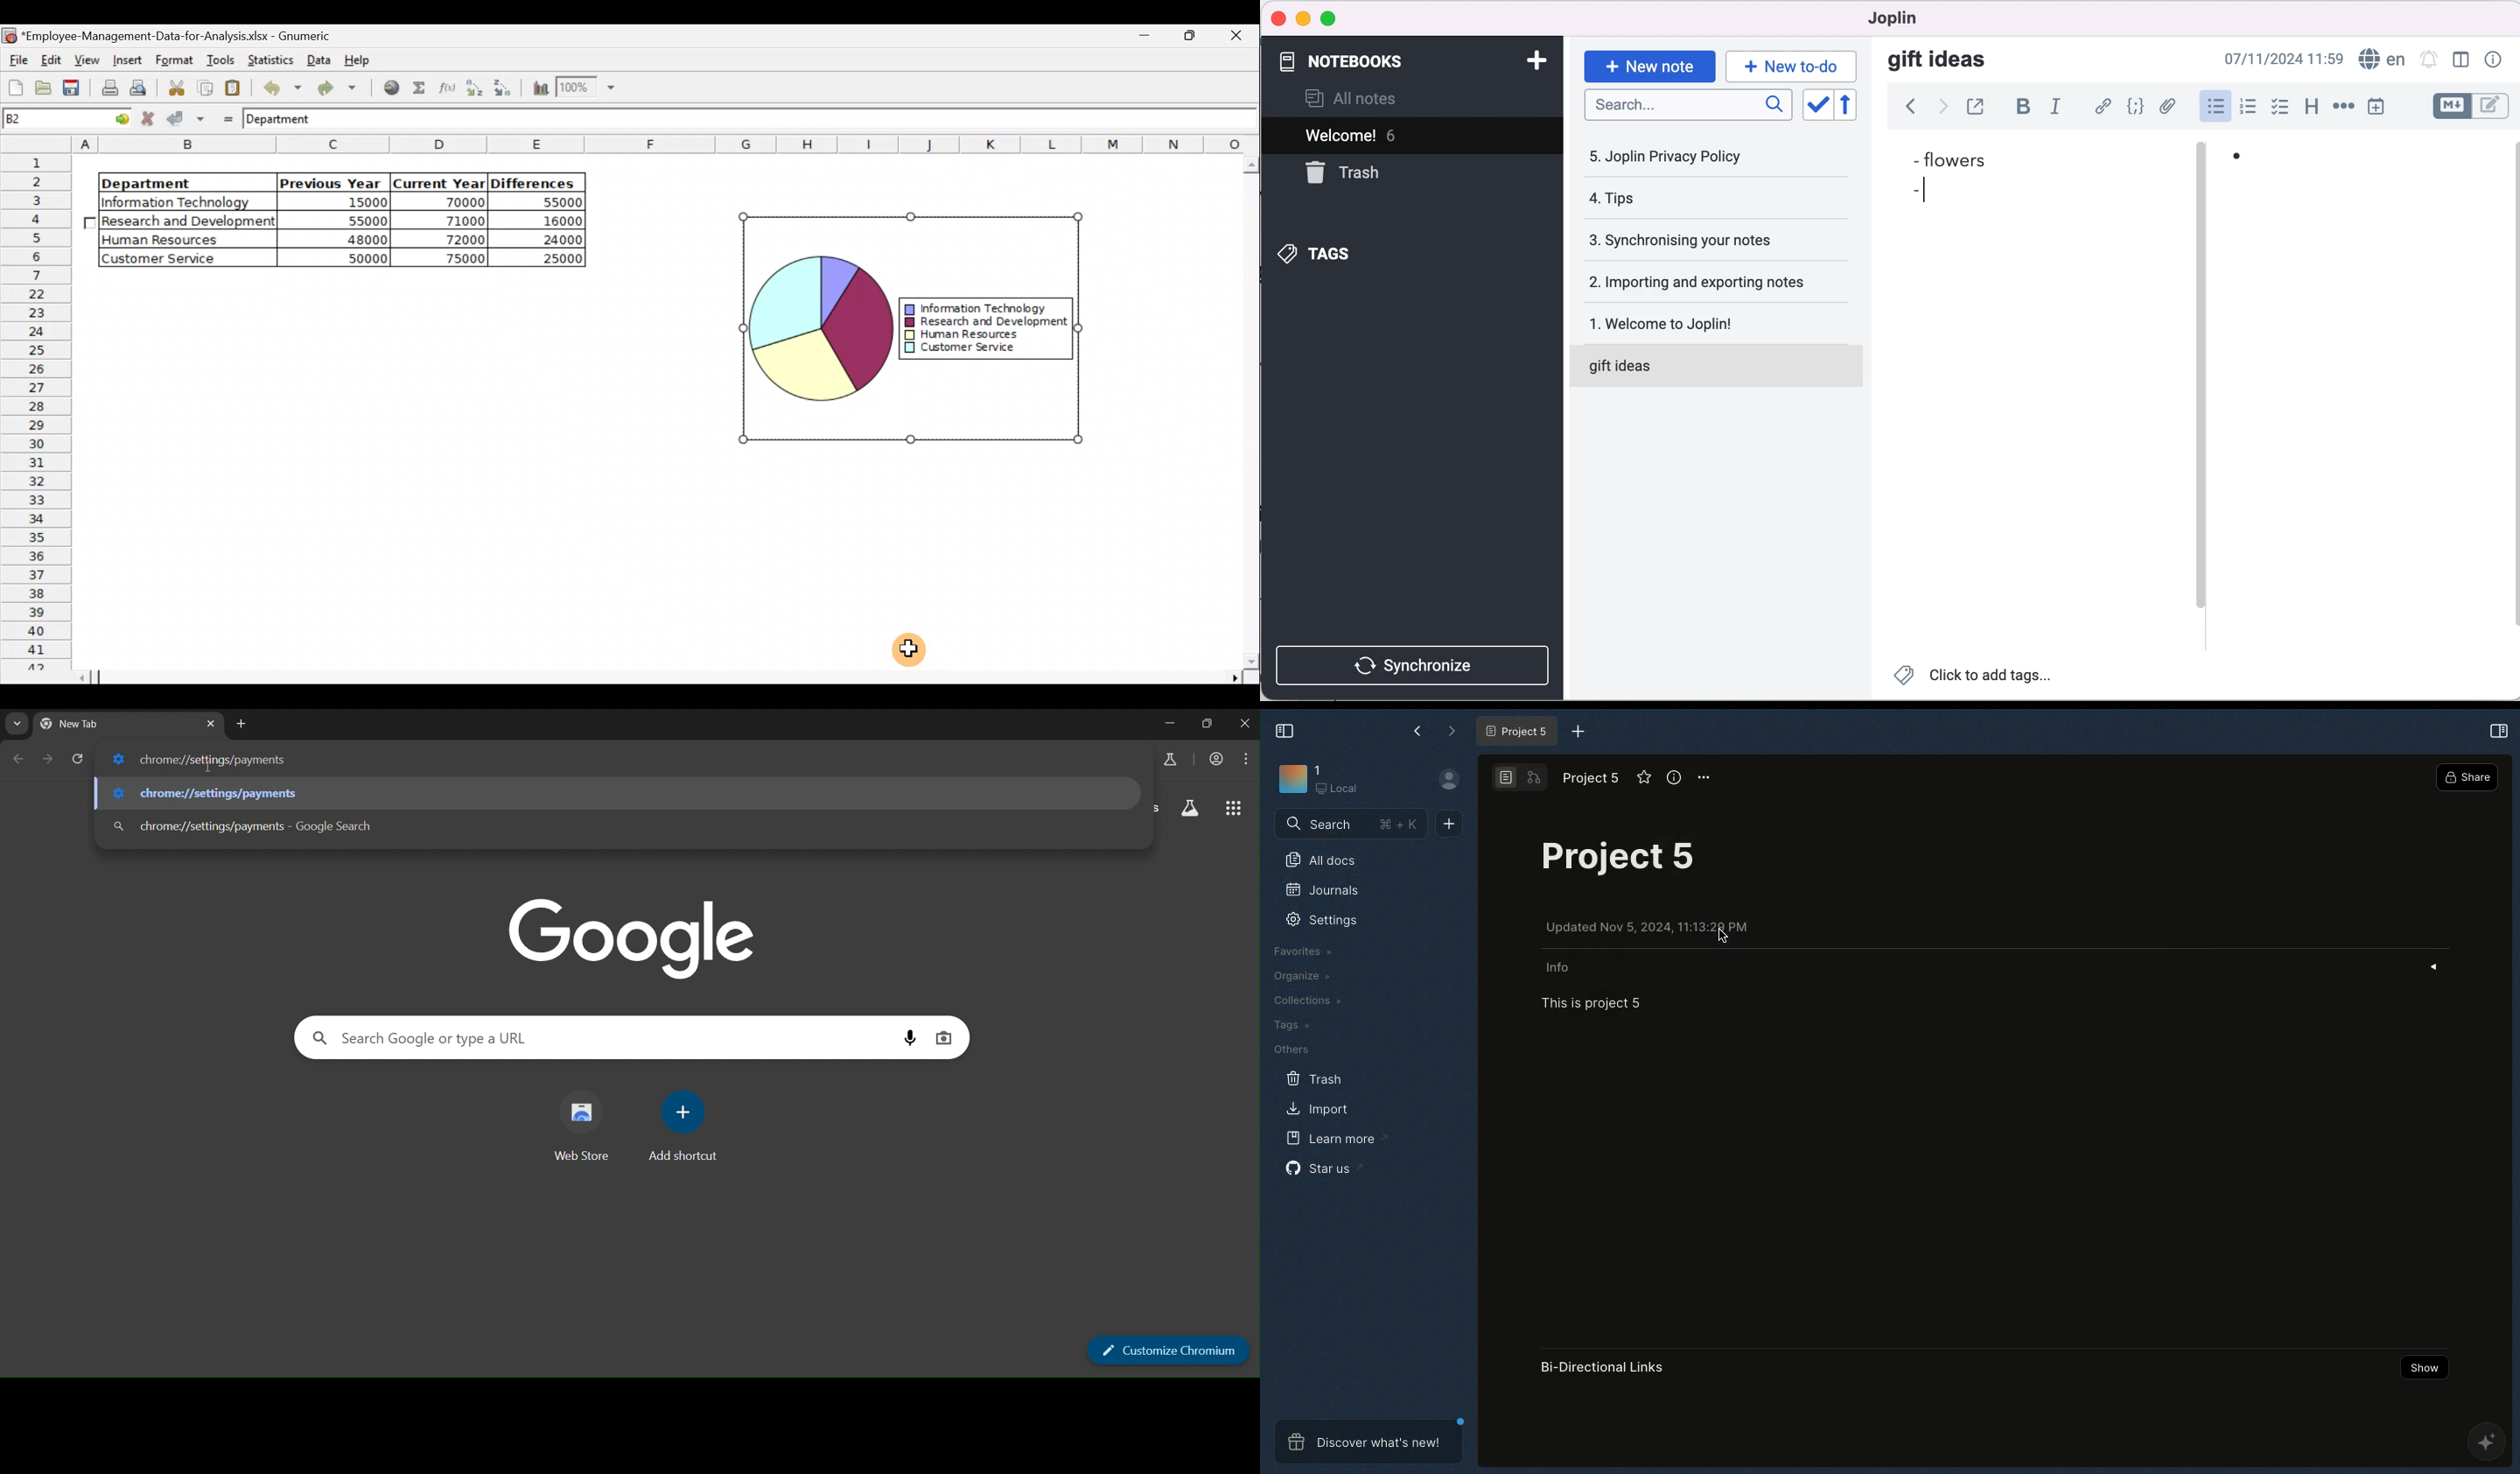 The height and width of the screenshot is (1484, 2520). Describe the element at coordinates (344, 204) in the screenshot. I see `15000` at that location.